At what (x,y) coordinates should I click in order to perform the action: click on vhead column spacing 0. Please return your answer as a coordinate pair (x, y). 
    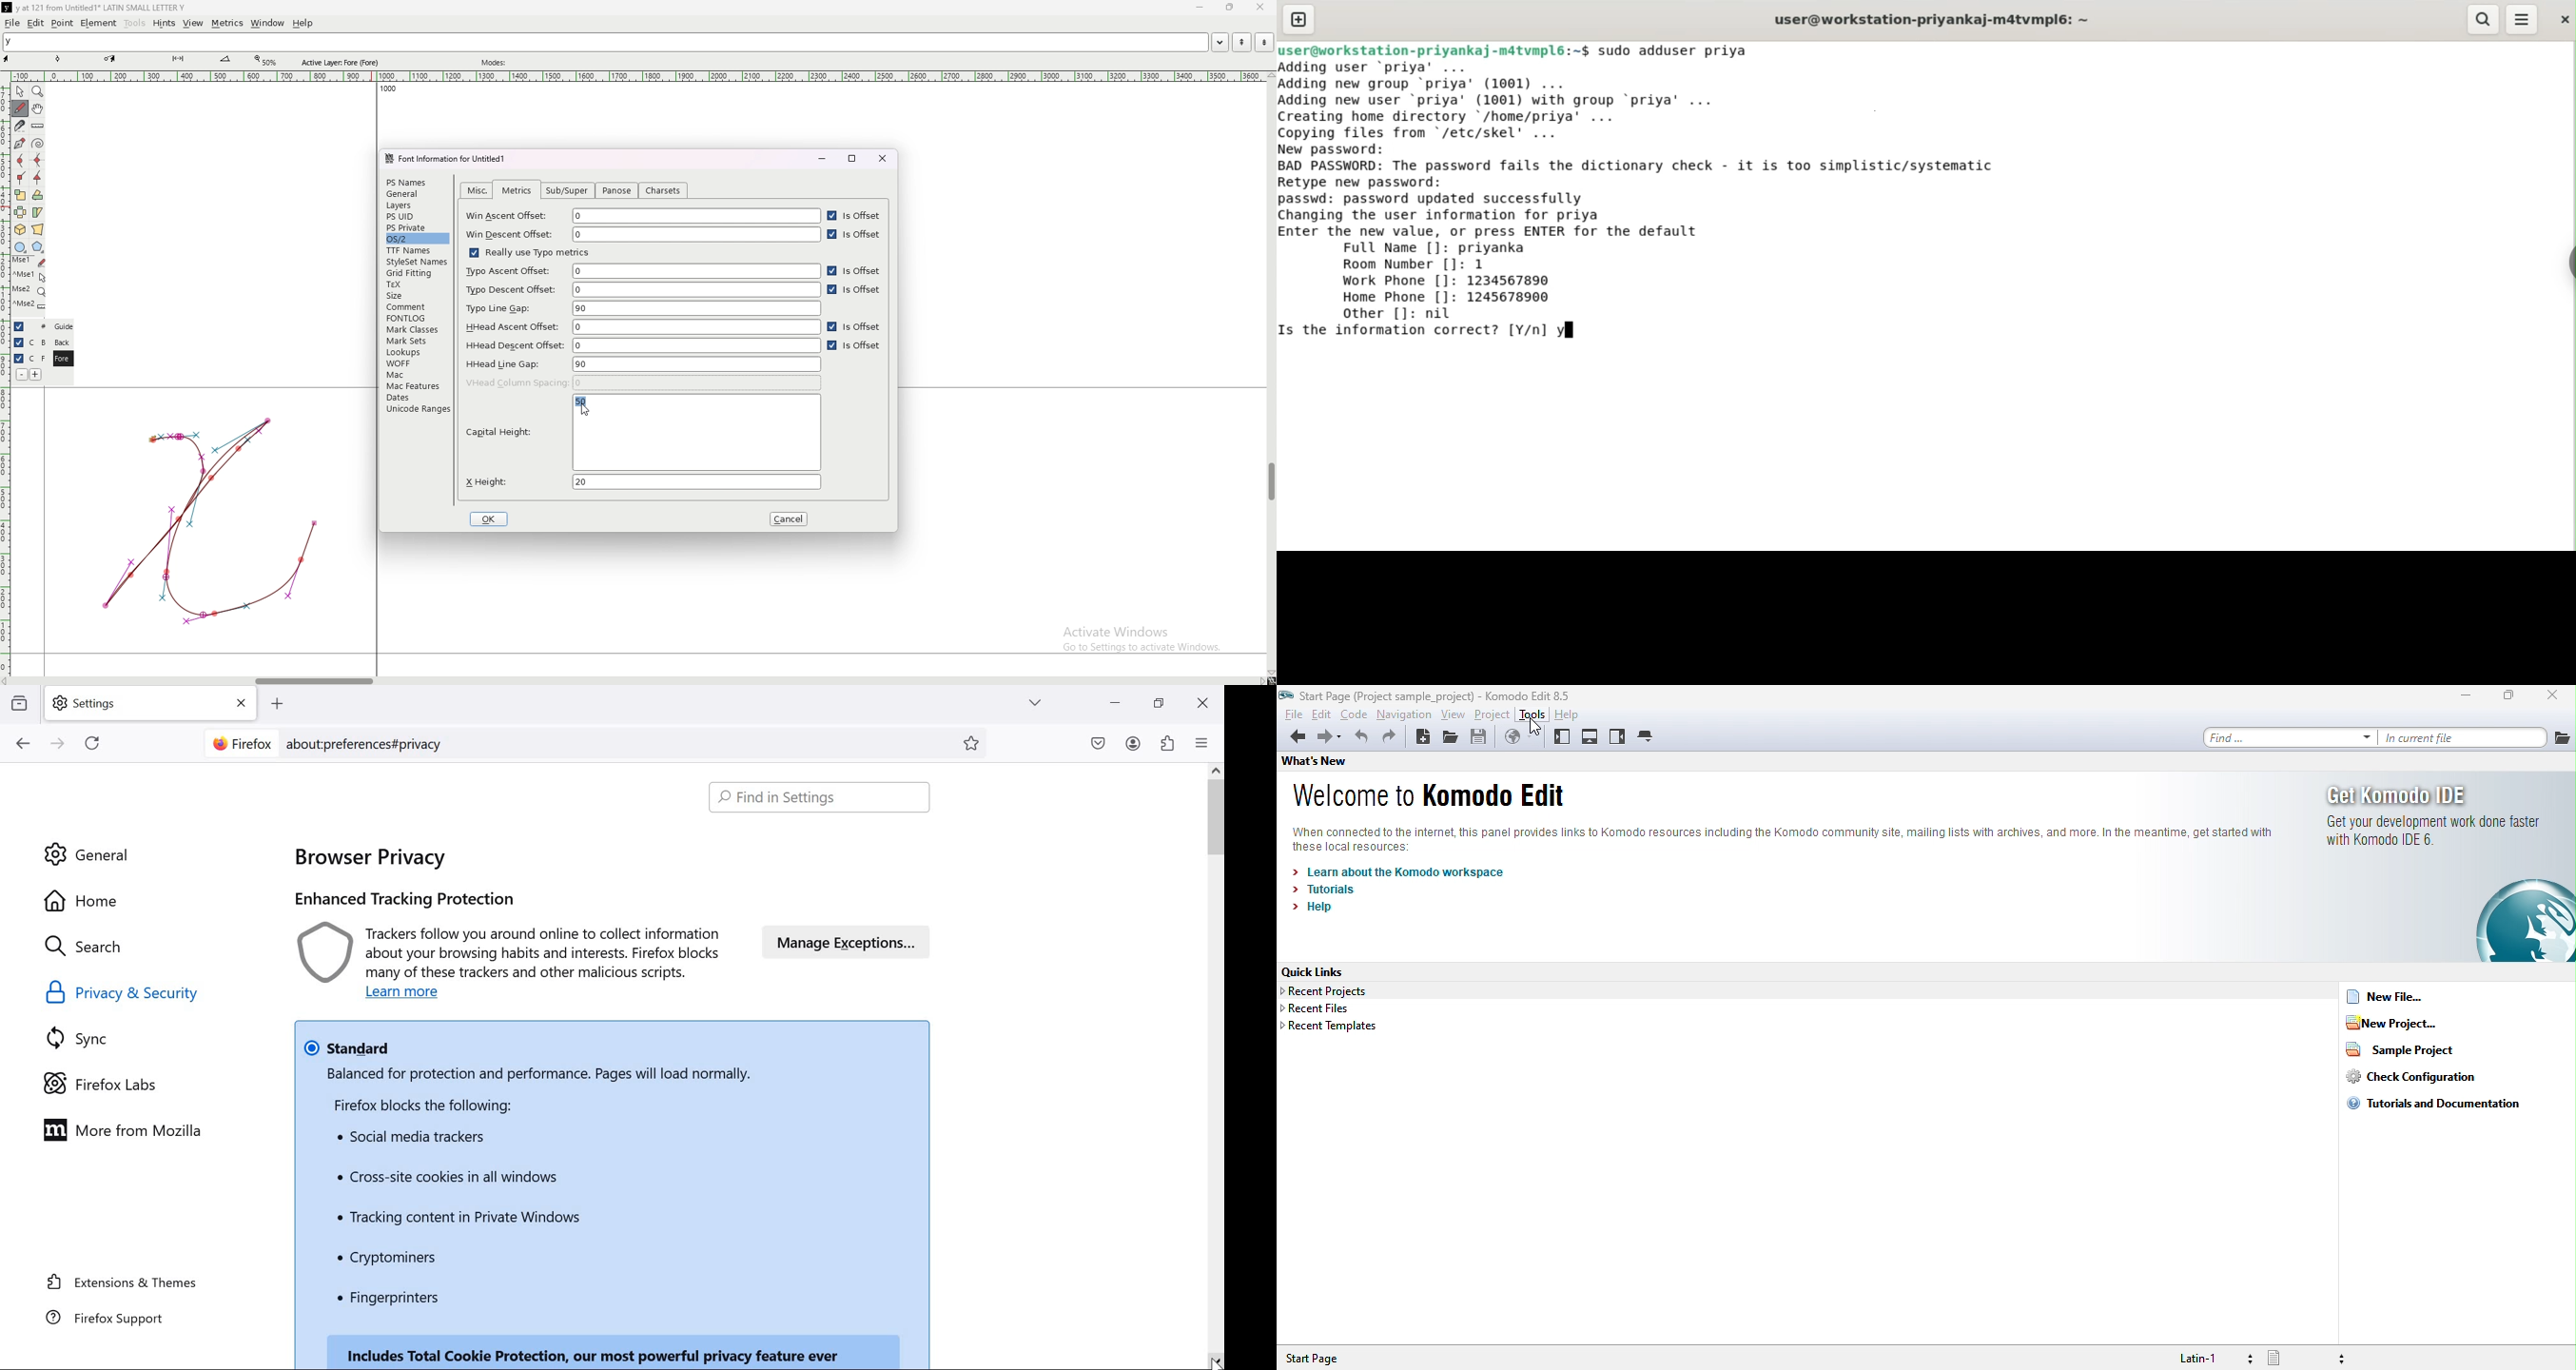
    Looking at the image, I should click on (644, 382).